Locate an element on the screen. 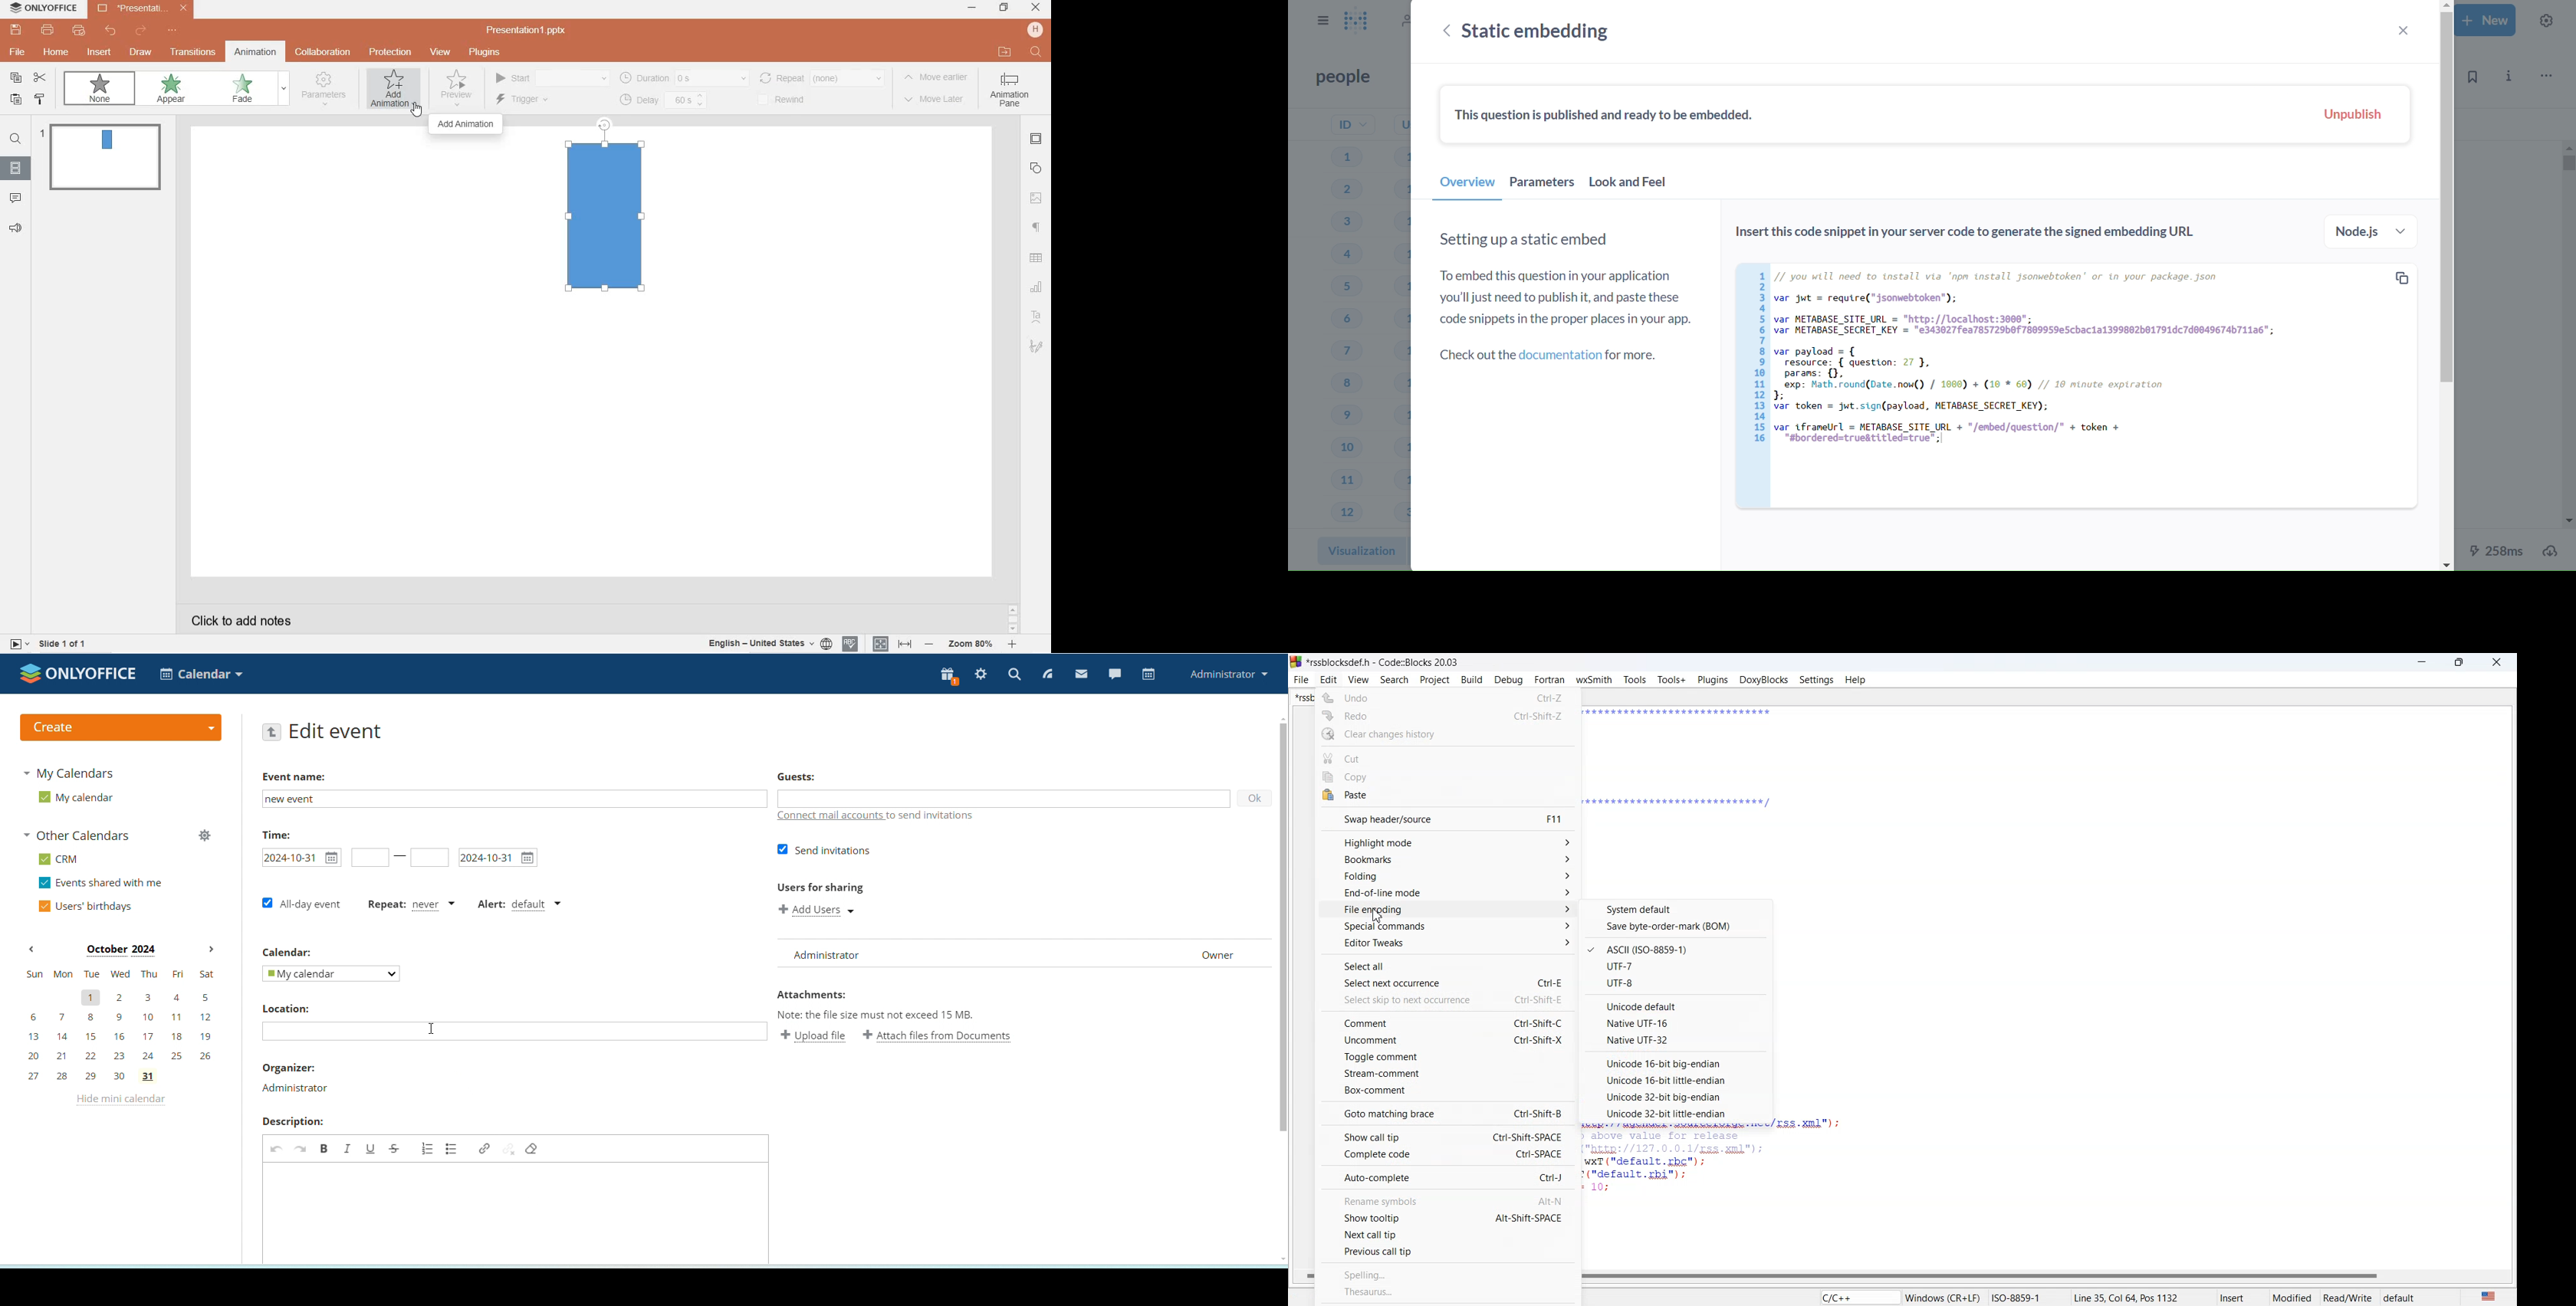  move later is located at coordinates (935, 102).